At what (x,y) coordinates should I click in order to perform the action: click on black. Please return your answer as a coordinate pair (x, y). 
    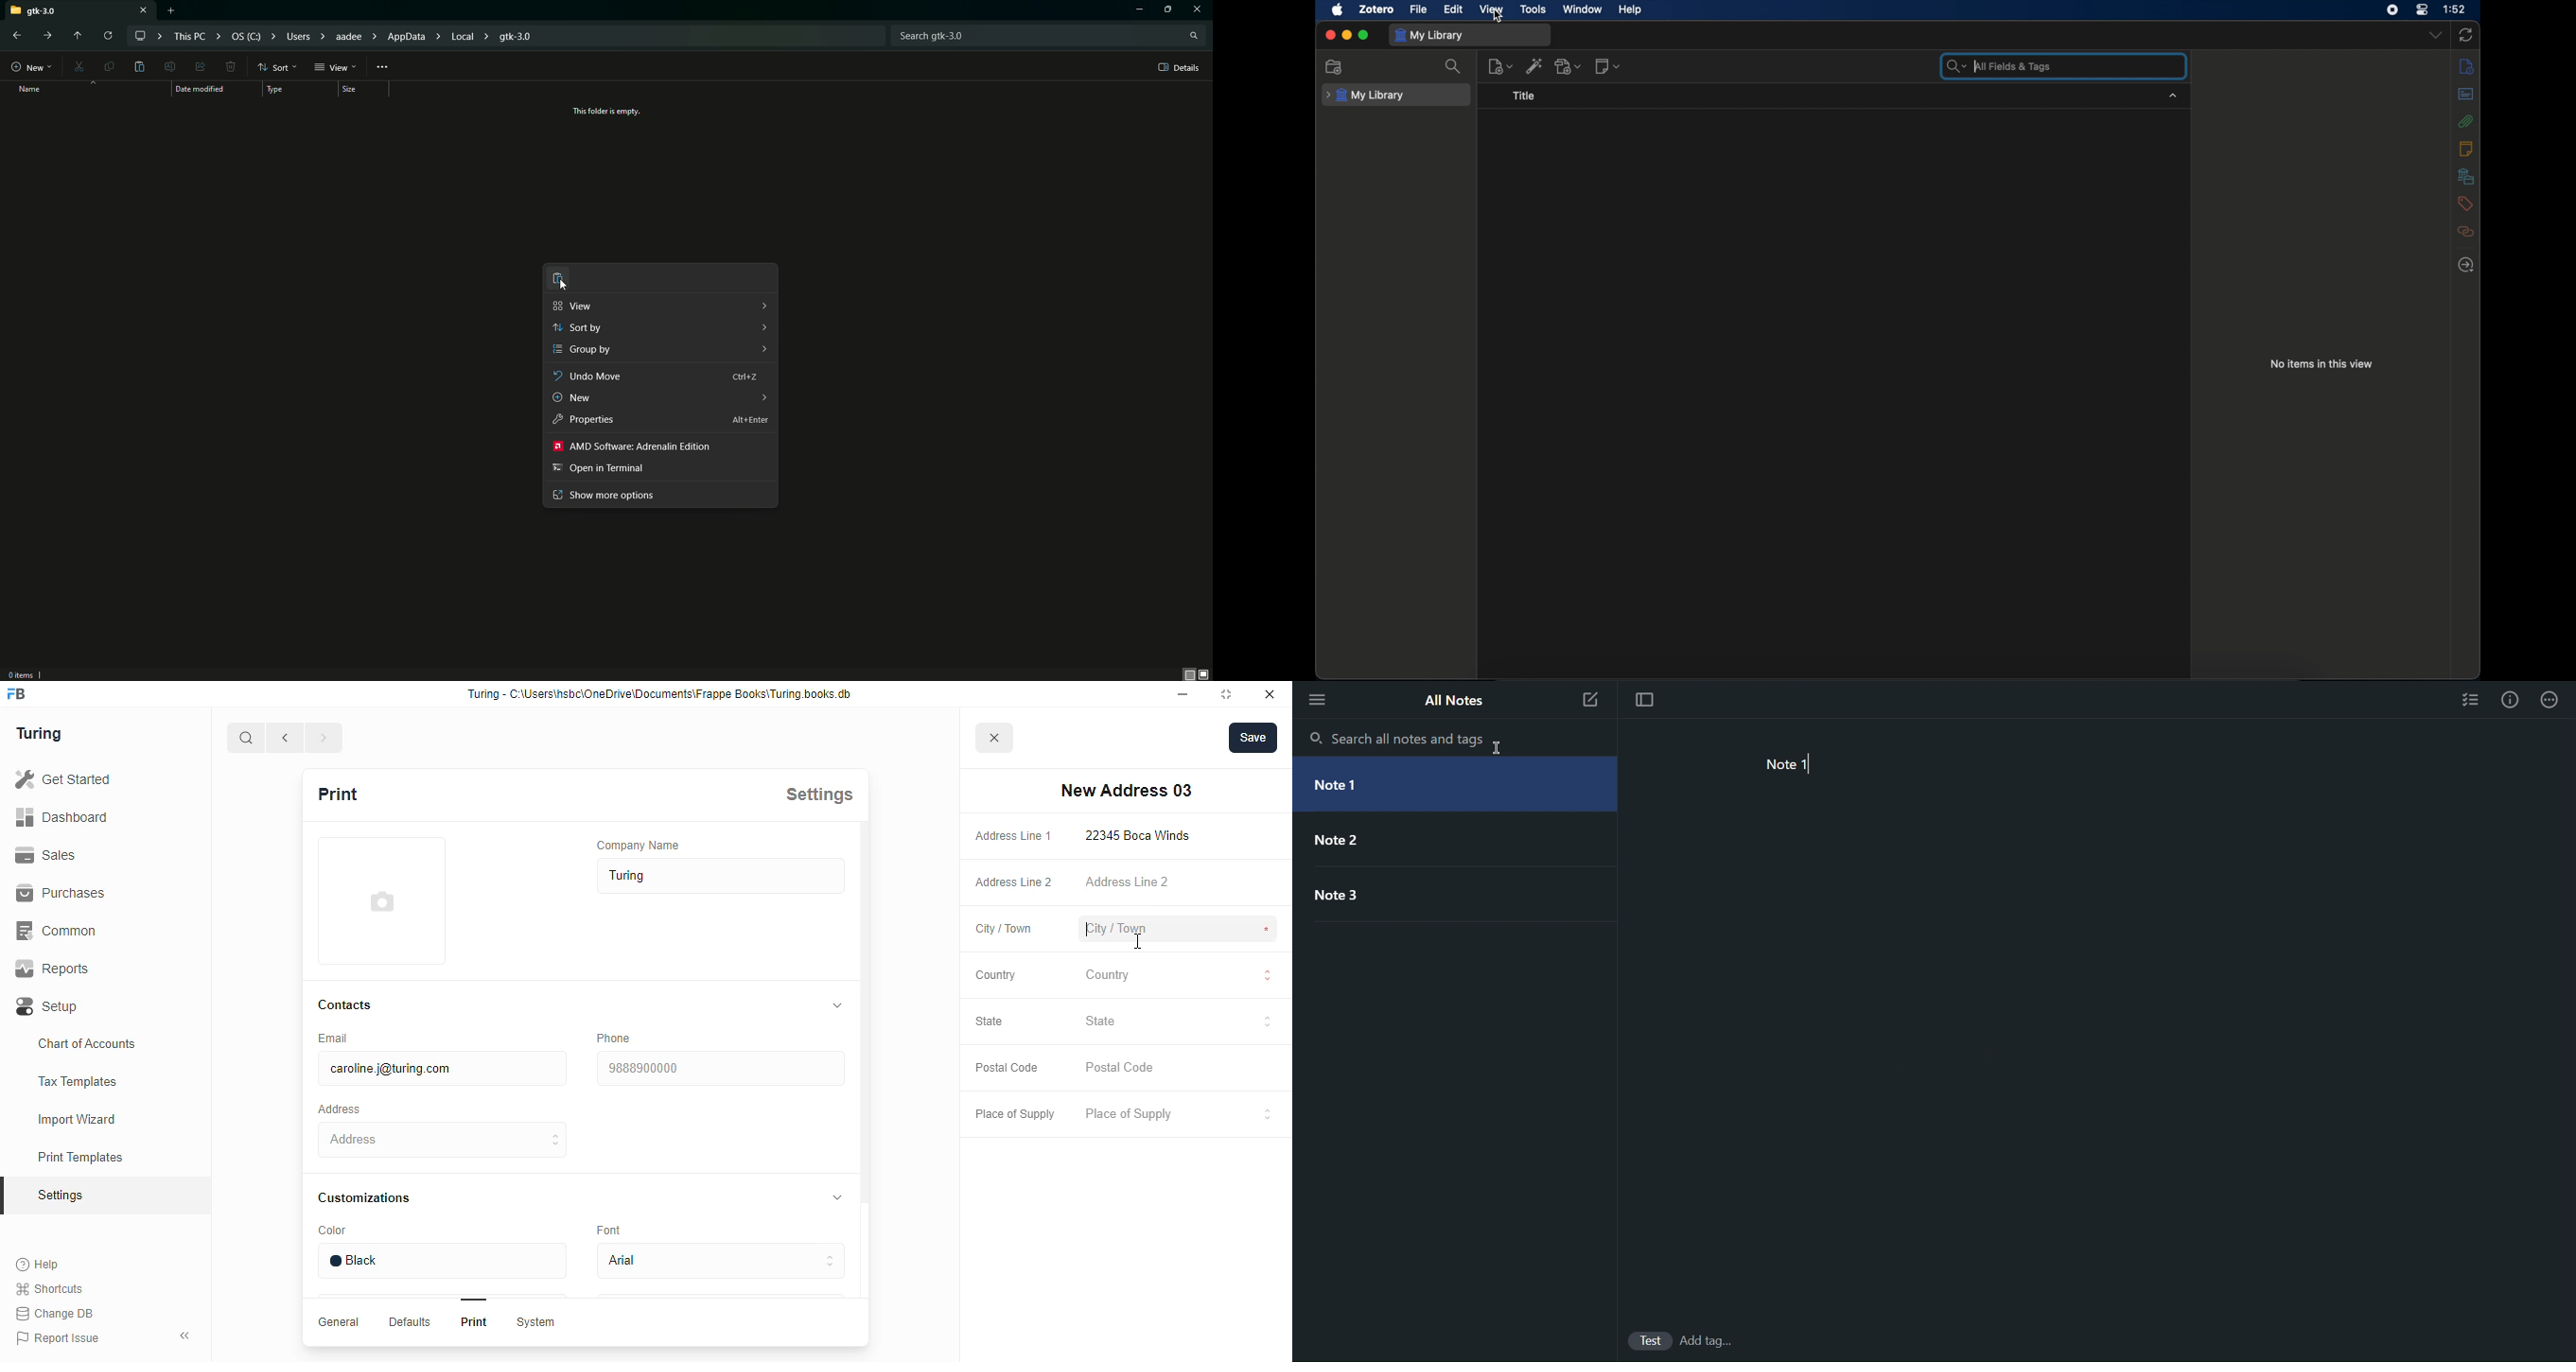
    Looking at the image, I should click on (441, 1261).